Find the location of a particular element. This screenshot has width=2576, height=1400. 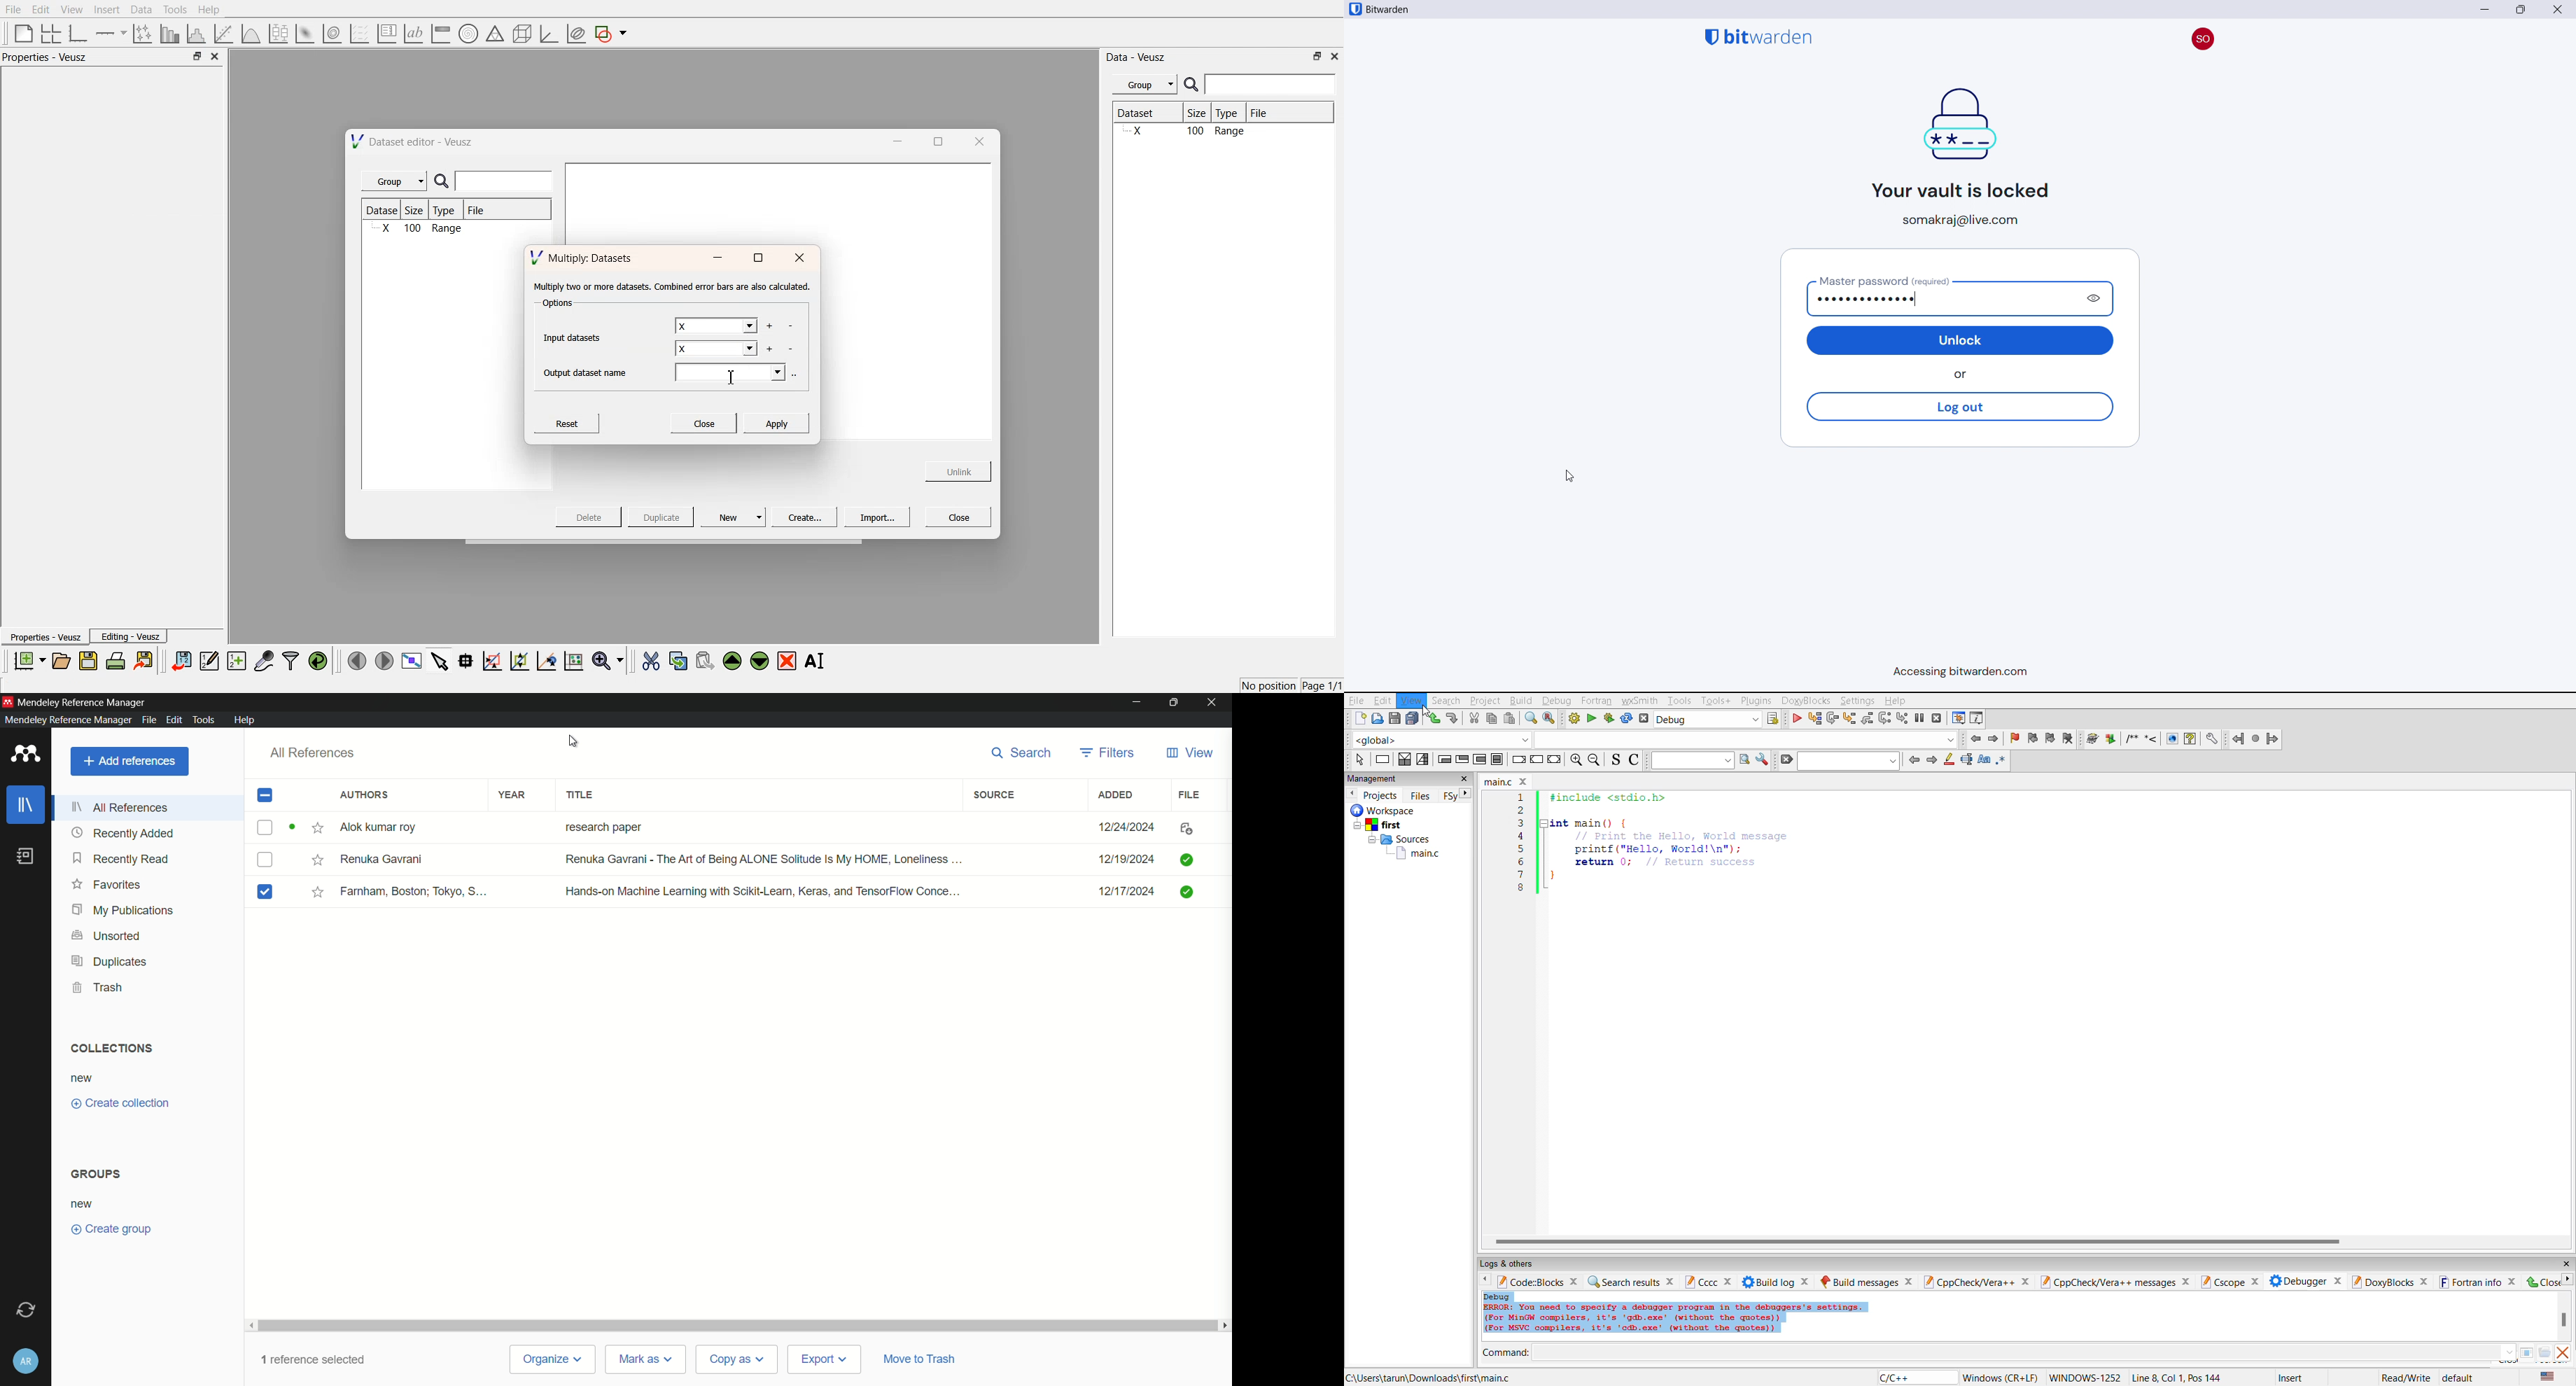

all references is located at coordinates (312, 753).